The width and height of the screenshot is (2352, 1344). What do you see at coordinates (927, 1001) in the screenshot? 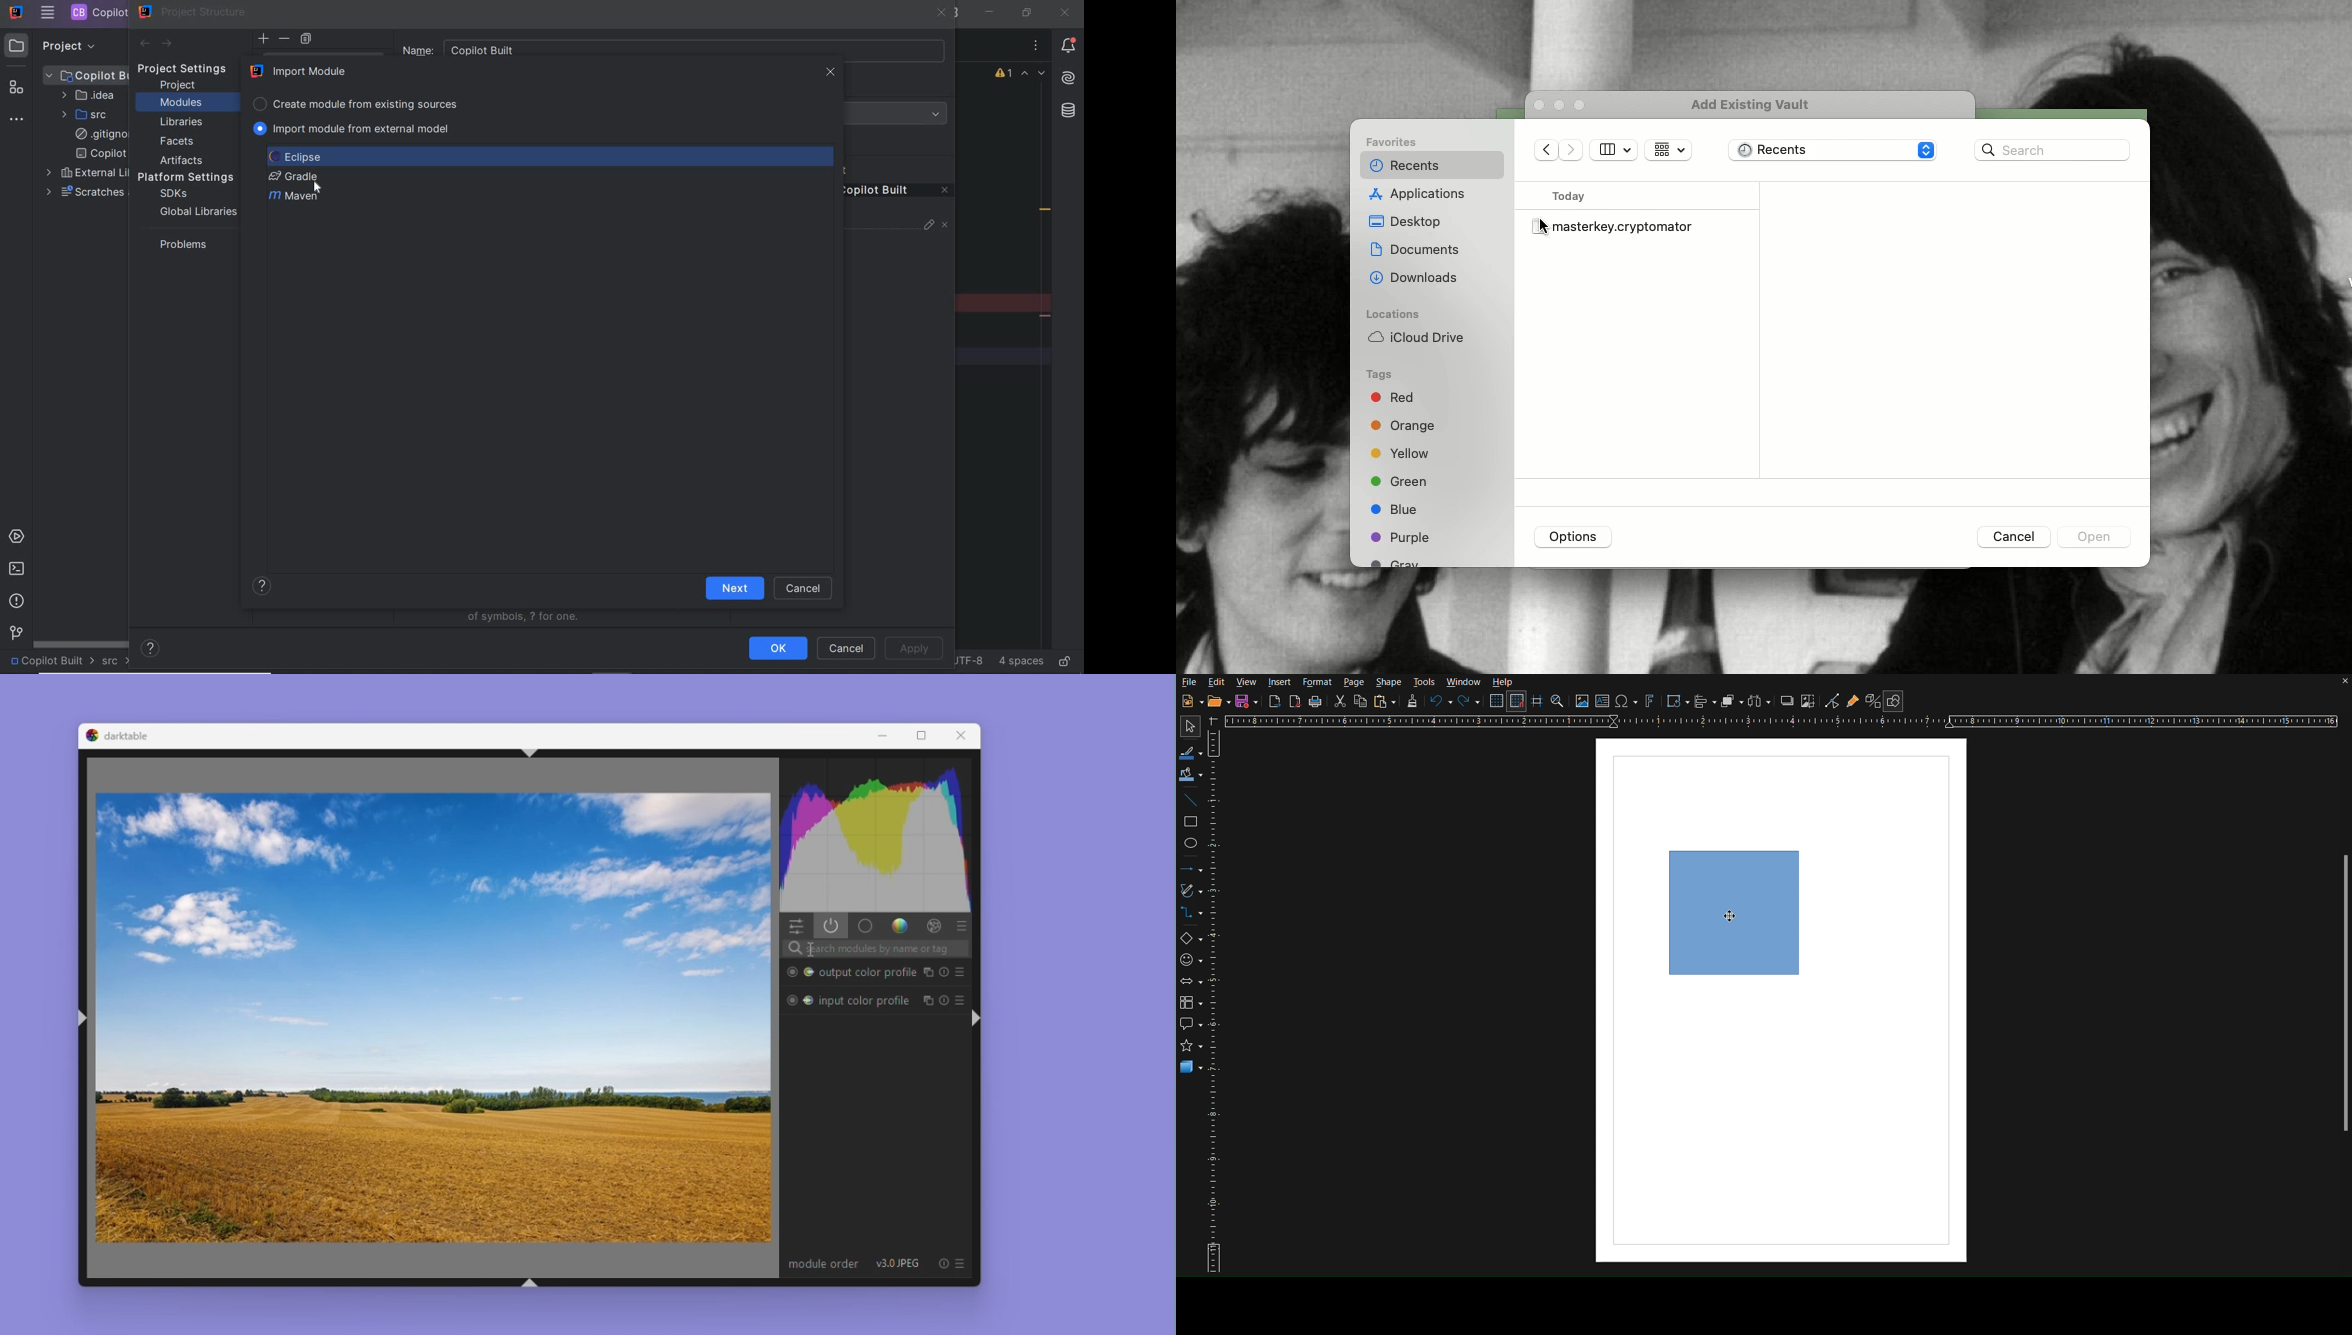
I see `multiple instances` at bounding box center [927, 1001].